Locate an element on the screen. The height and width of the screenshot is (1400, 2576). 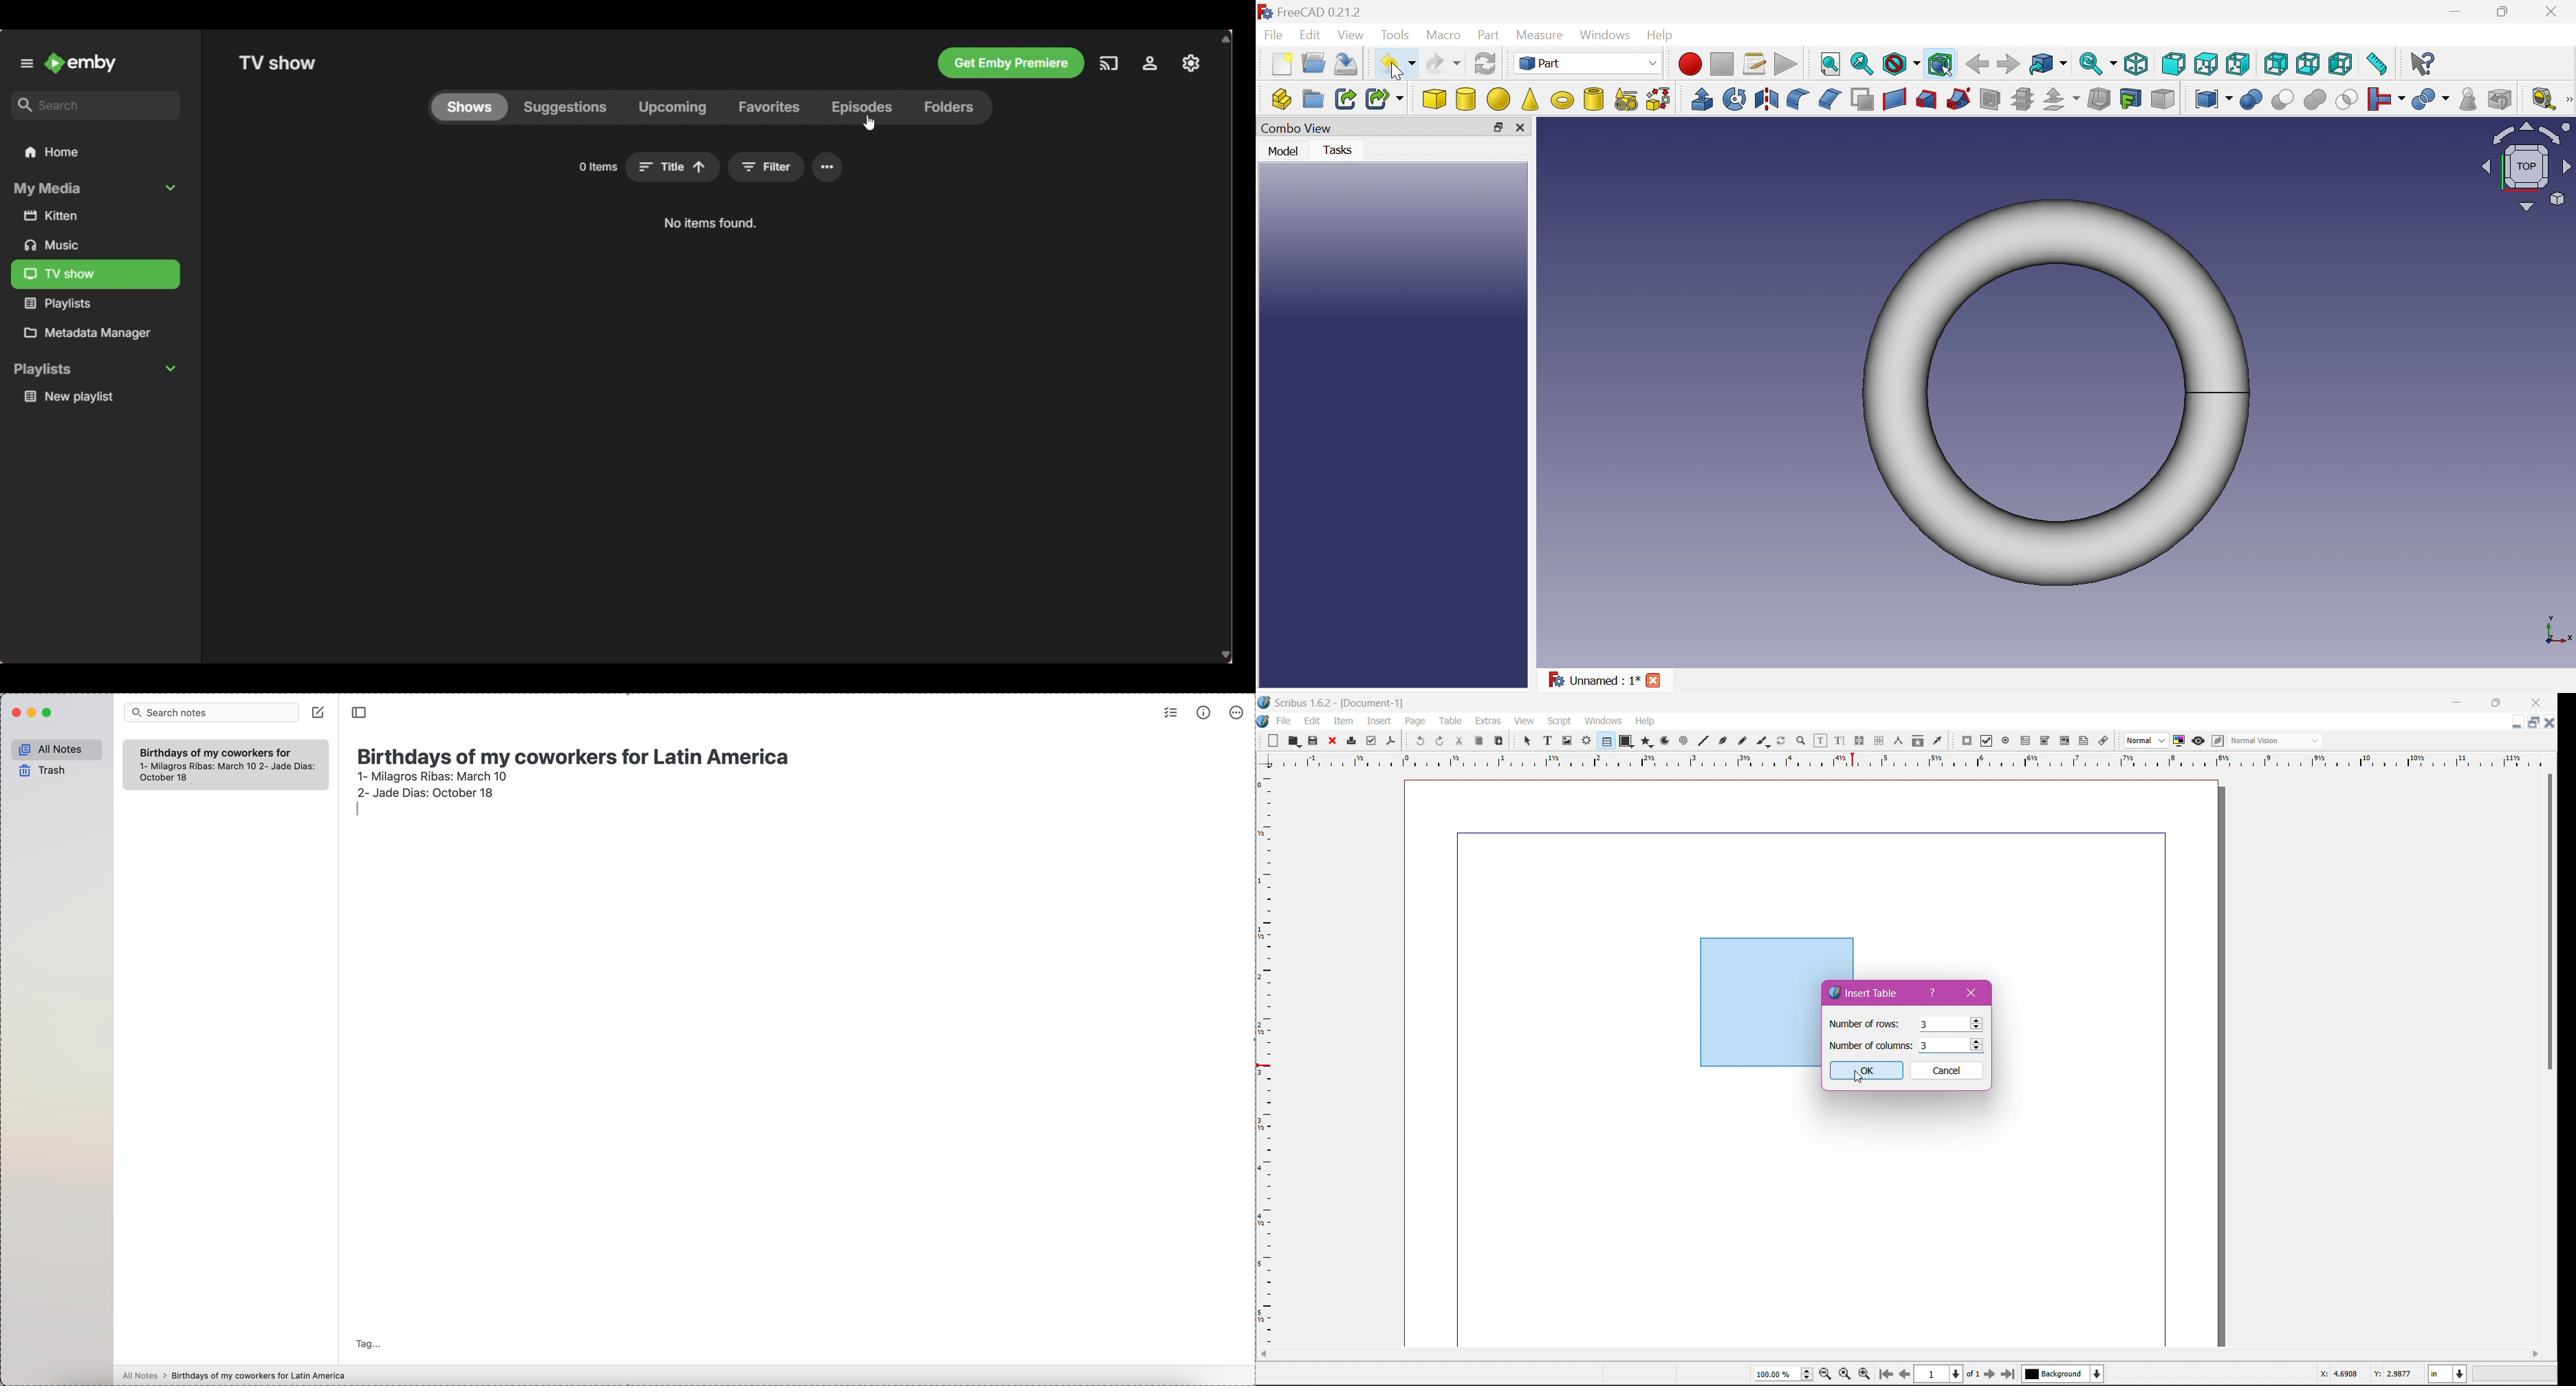
Create part is located at coordinates (1280, 98).